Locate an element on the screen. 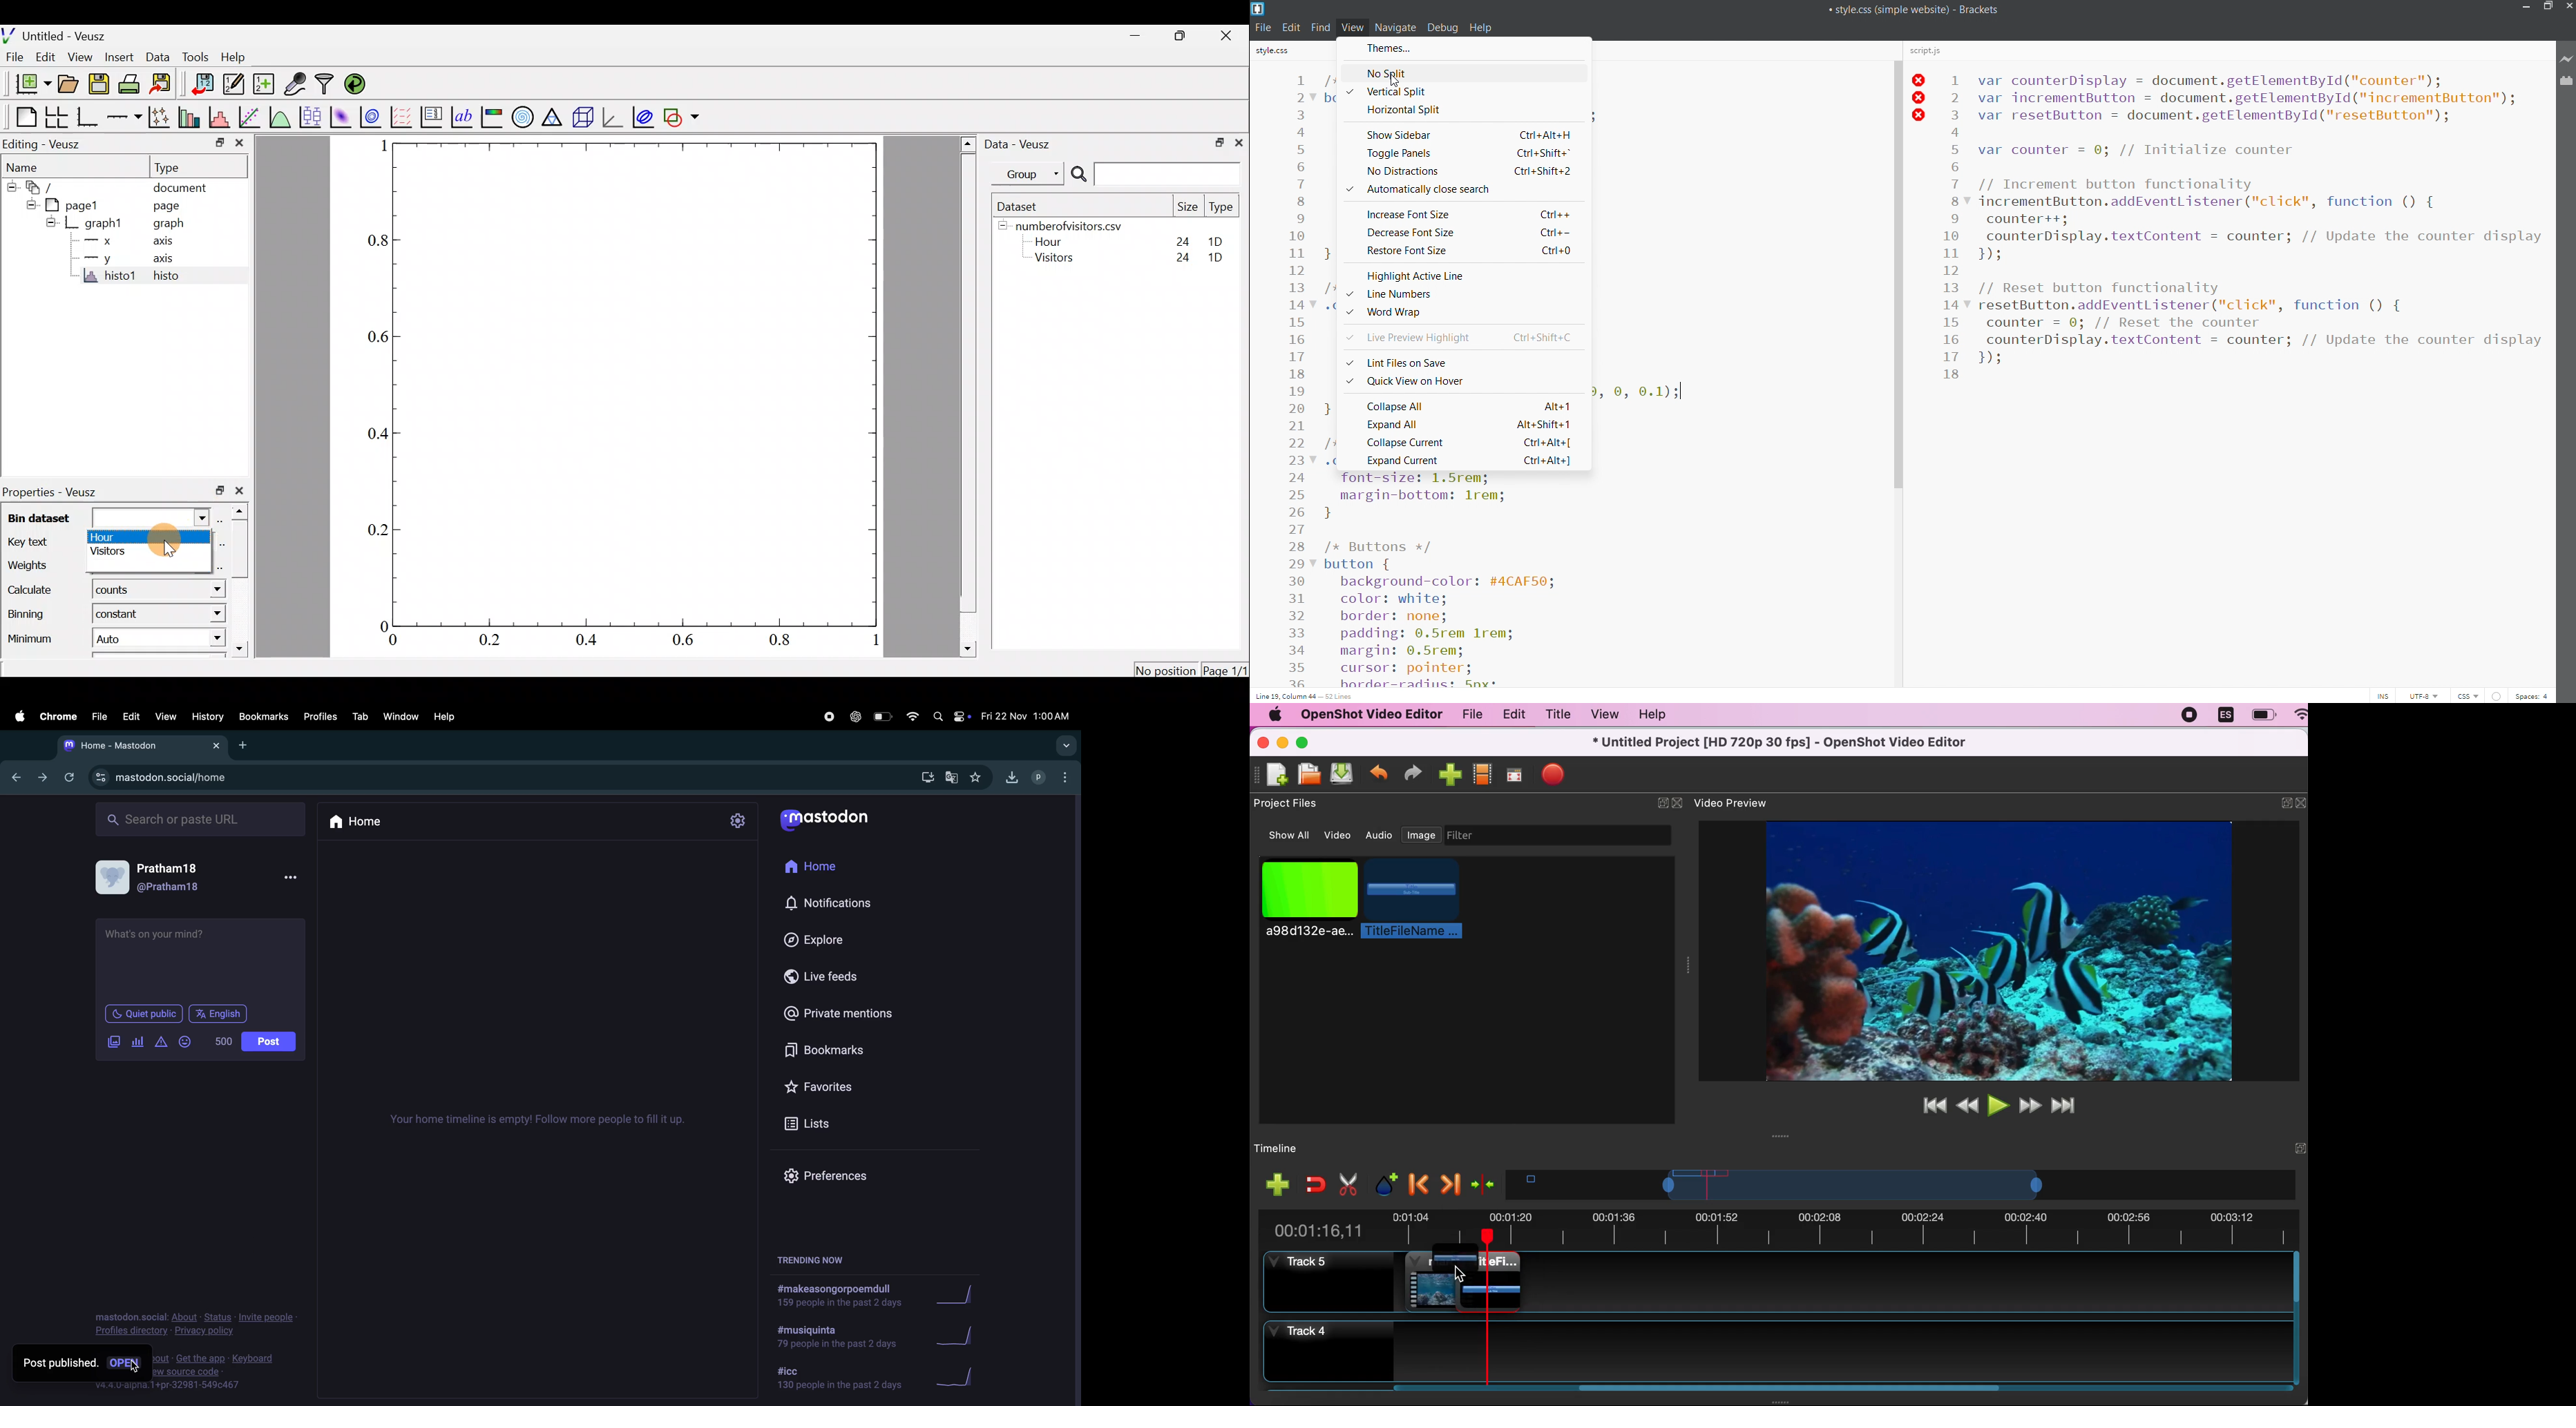  lint files on save is located at coordinates (1461, 360).